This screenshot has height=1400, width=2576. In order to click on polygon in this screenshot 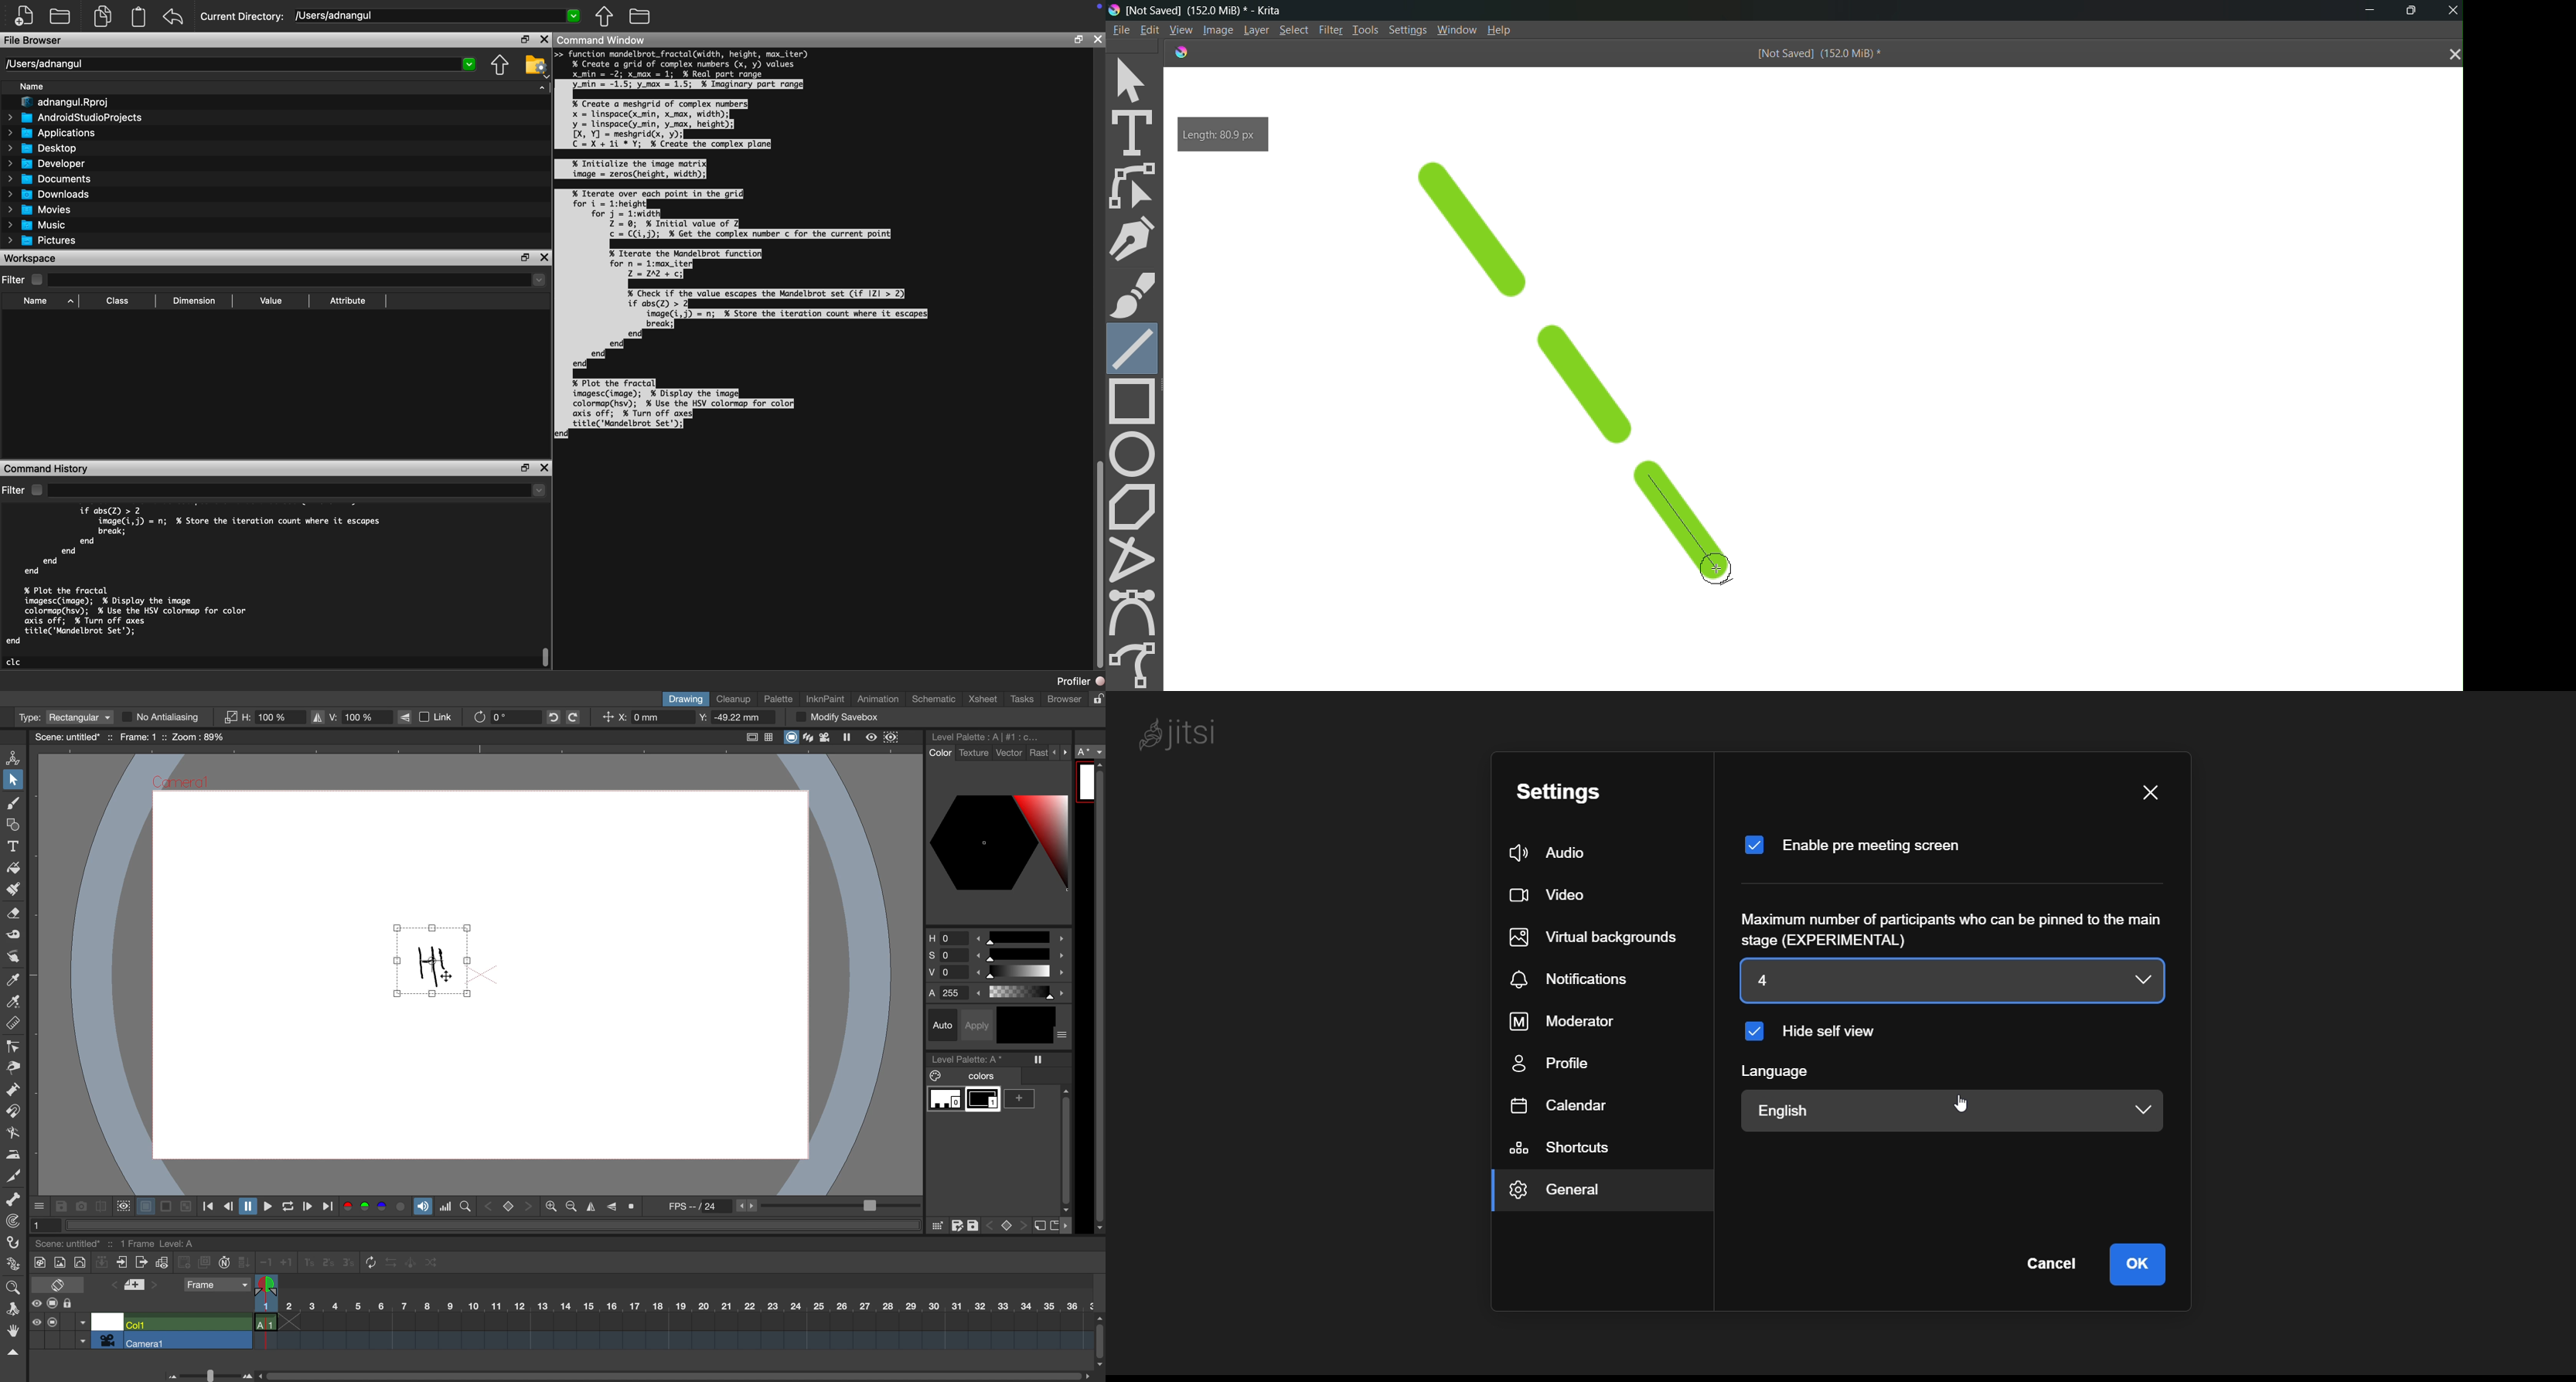, I will do `click(1136, 505)`.